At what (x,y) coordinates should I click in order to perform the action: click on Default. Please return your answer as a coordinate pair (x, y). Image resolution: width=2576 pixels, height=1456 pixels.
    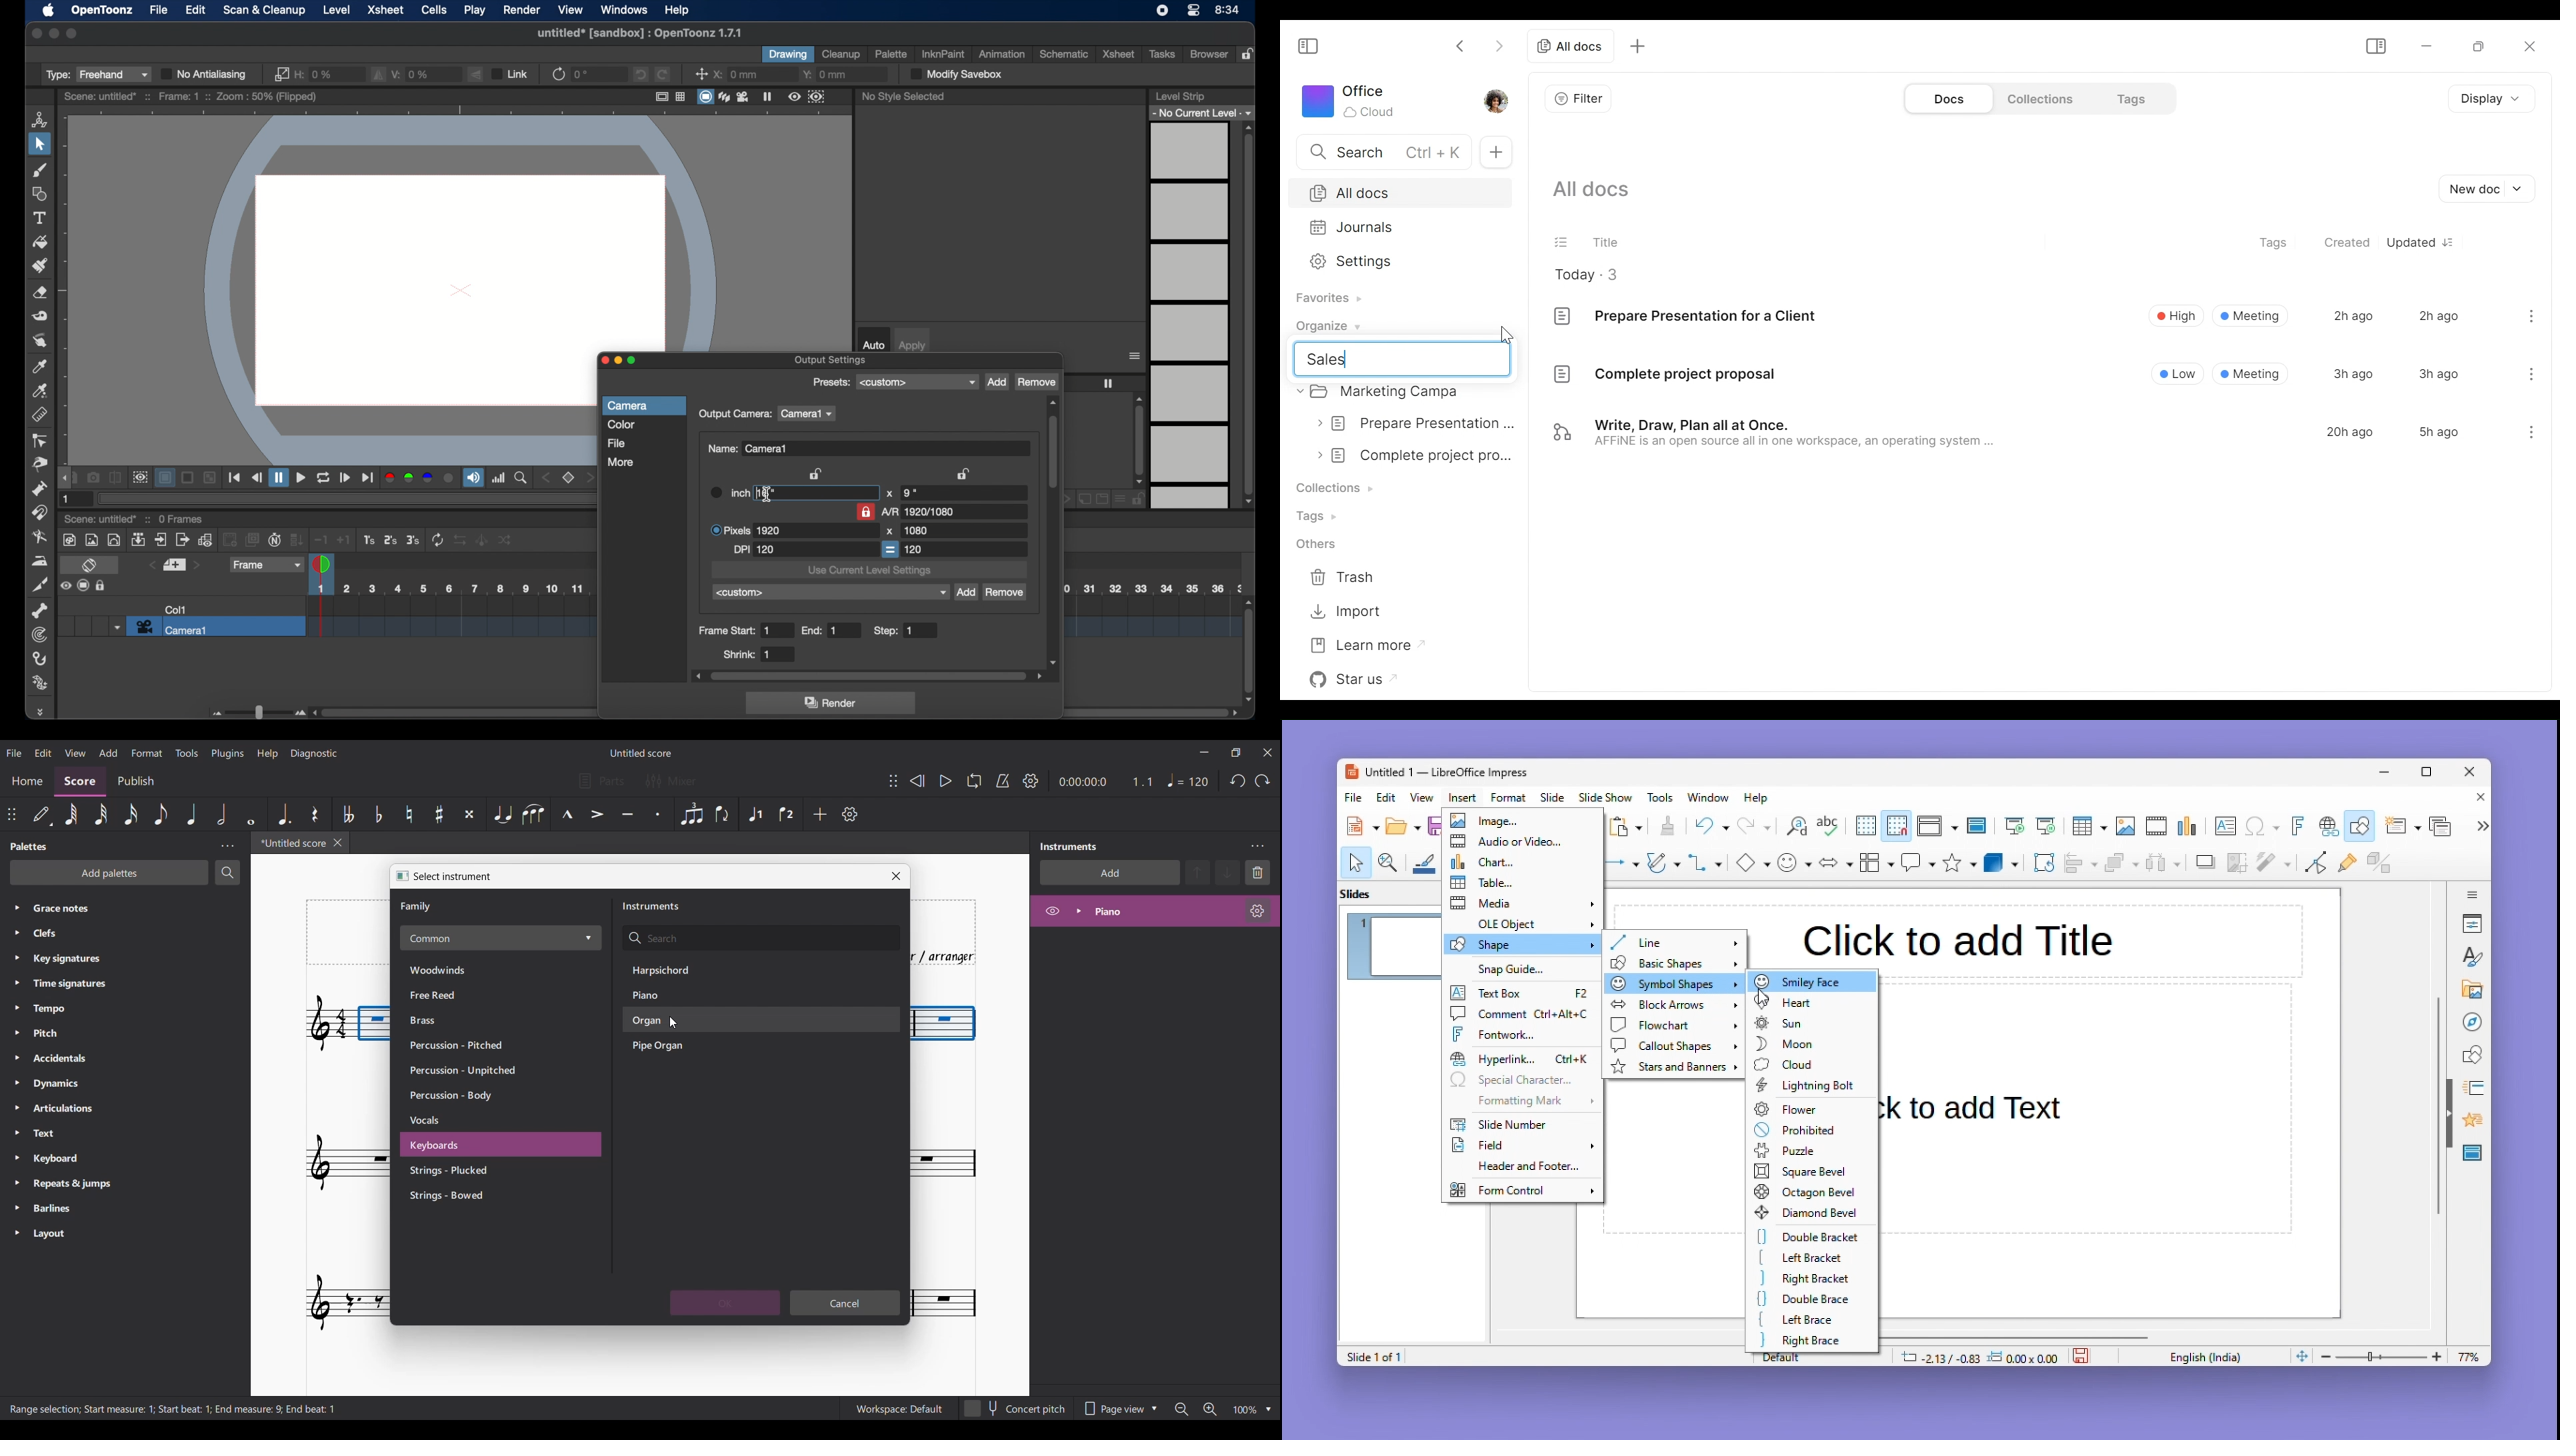
    Looking at the image, I should click on (1819, 1356).